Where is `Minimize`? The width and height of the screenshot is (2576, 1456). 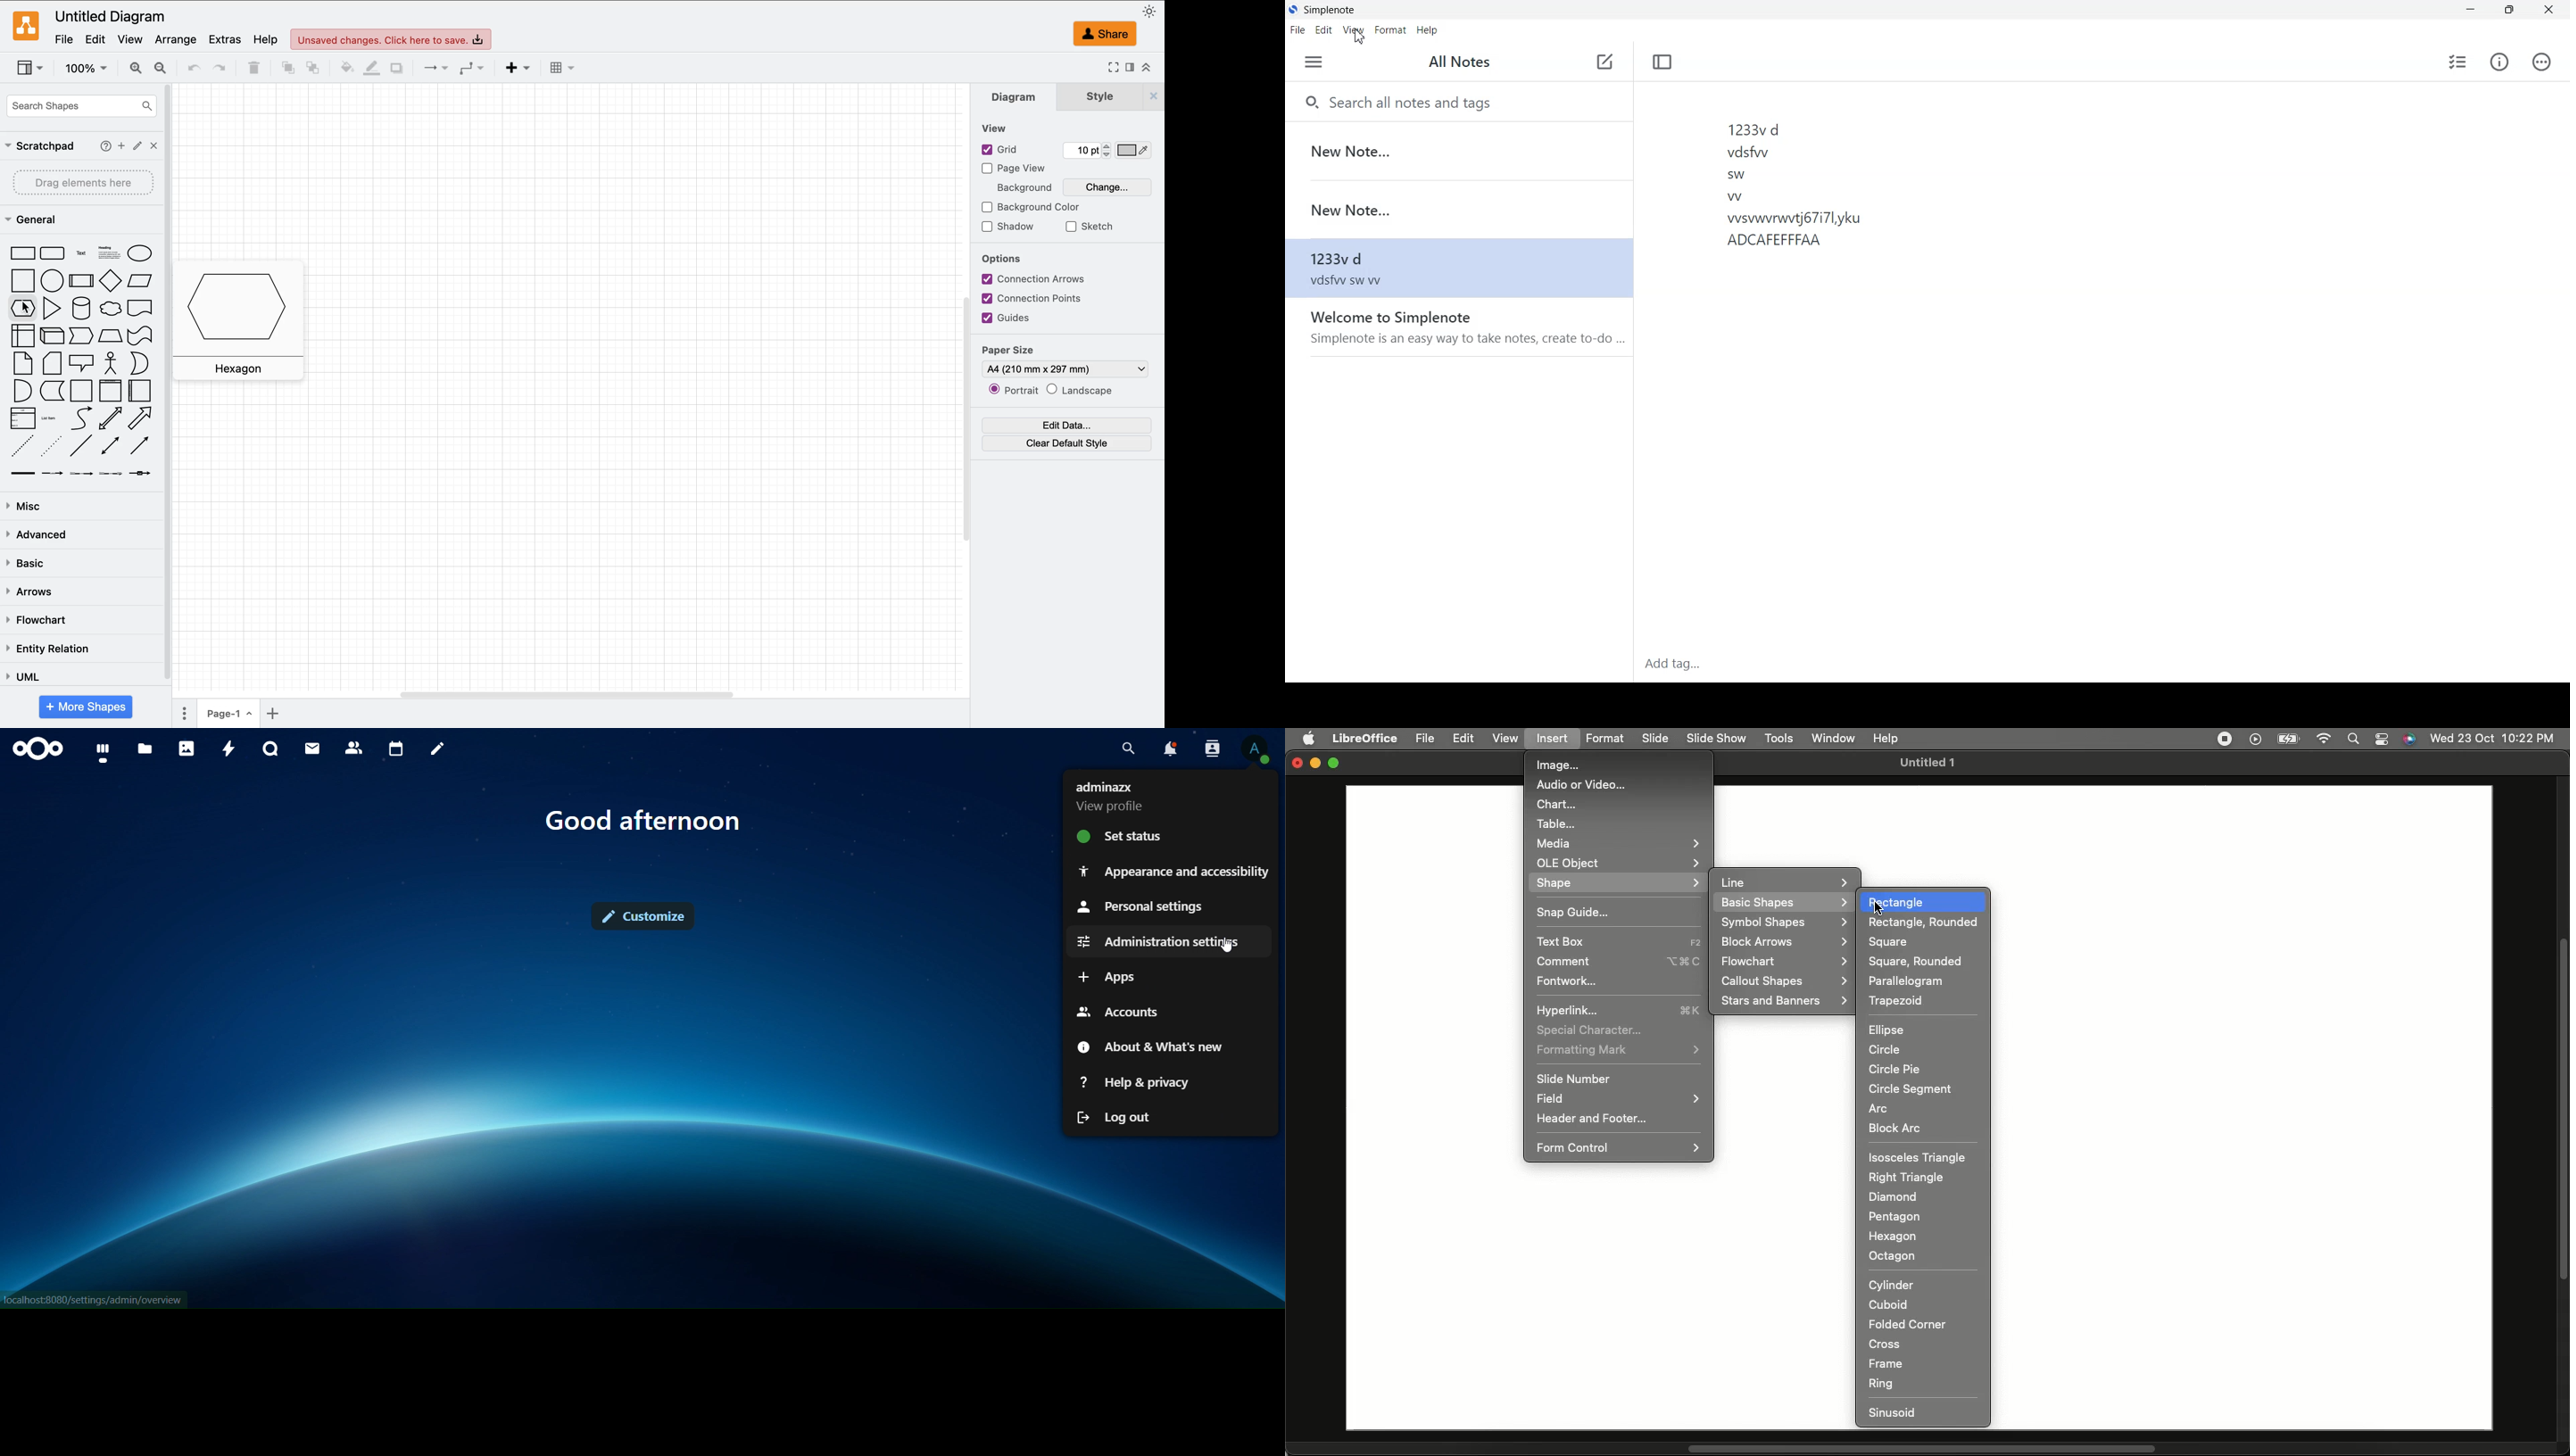
Minimize is located at coordinates (1316, 765).